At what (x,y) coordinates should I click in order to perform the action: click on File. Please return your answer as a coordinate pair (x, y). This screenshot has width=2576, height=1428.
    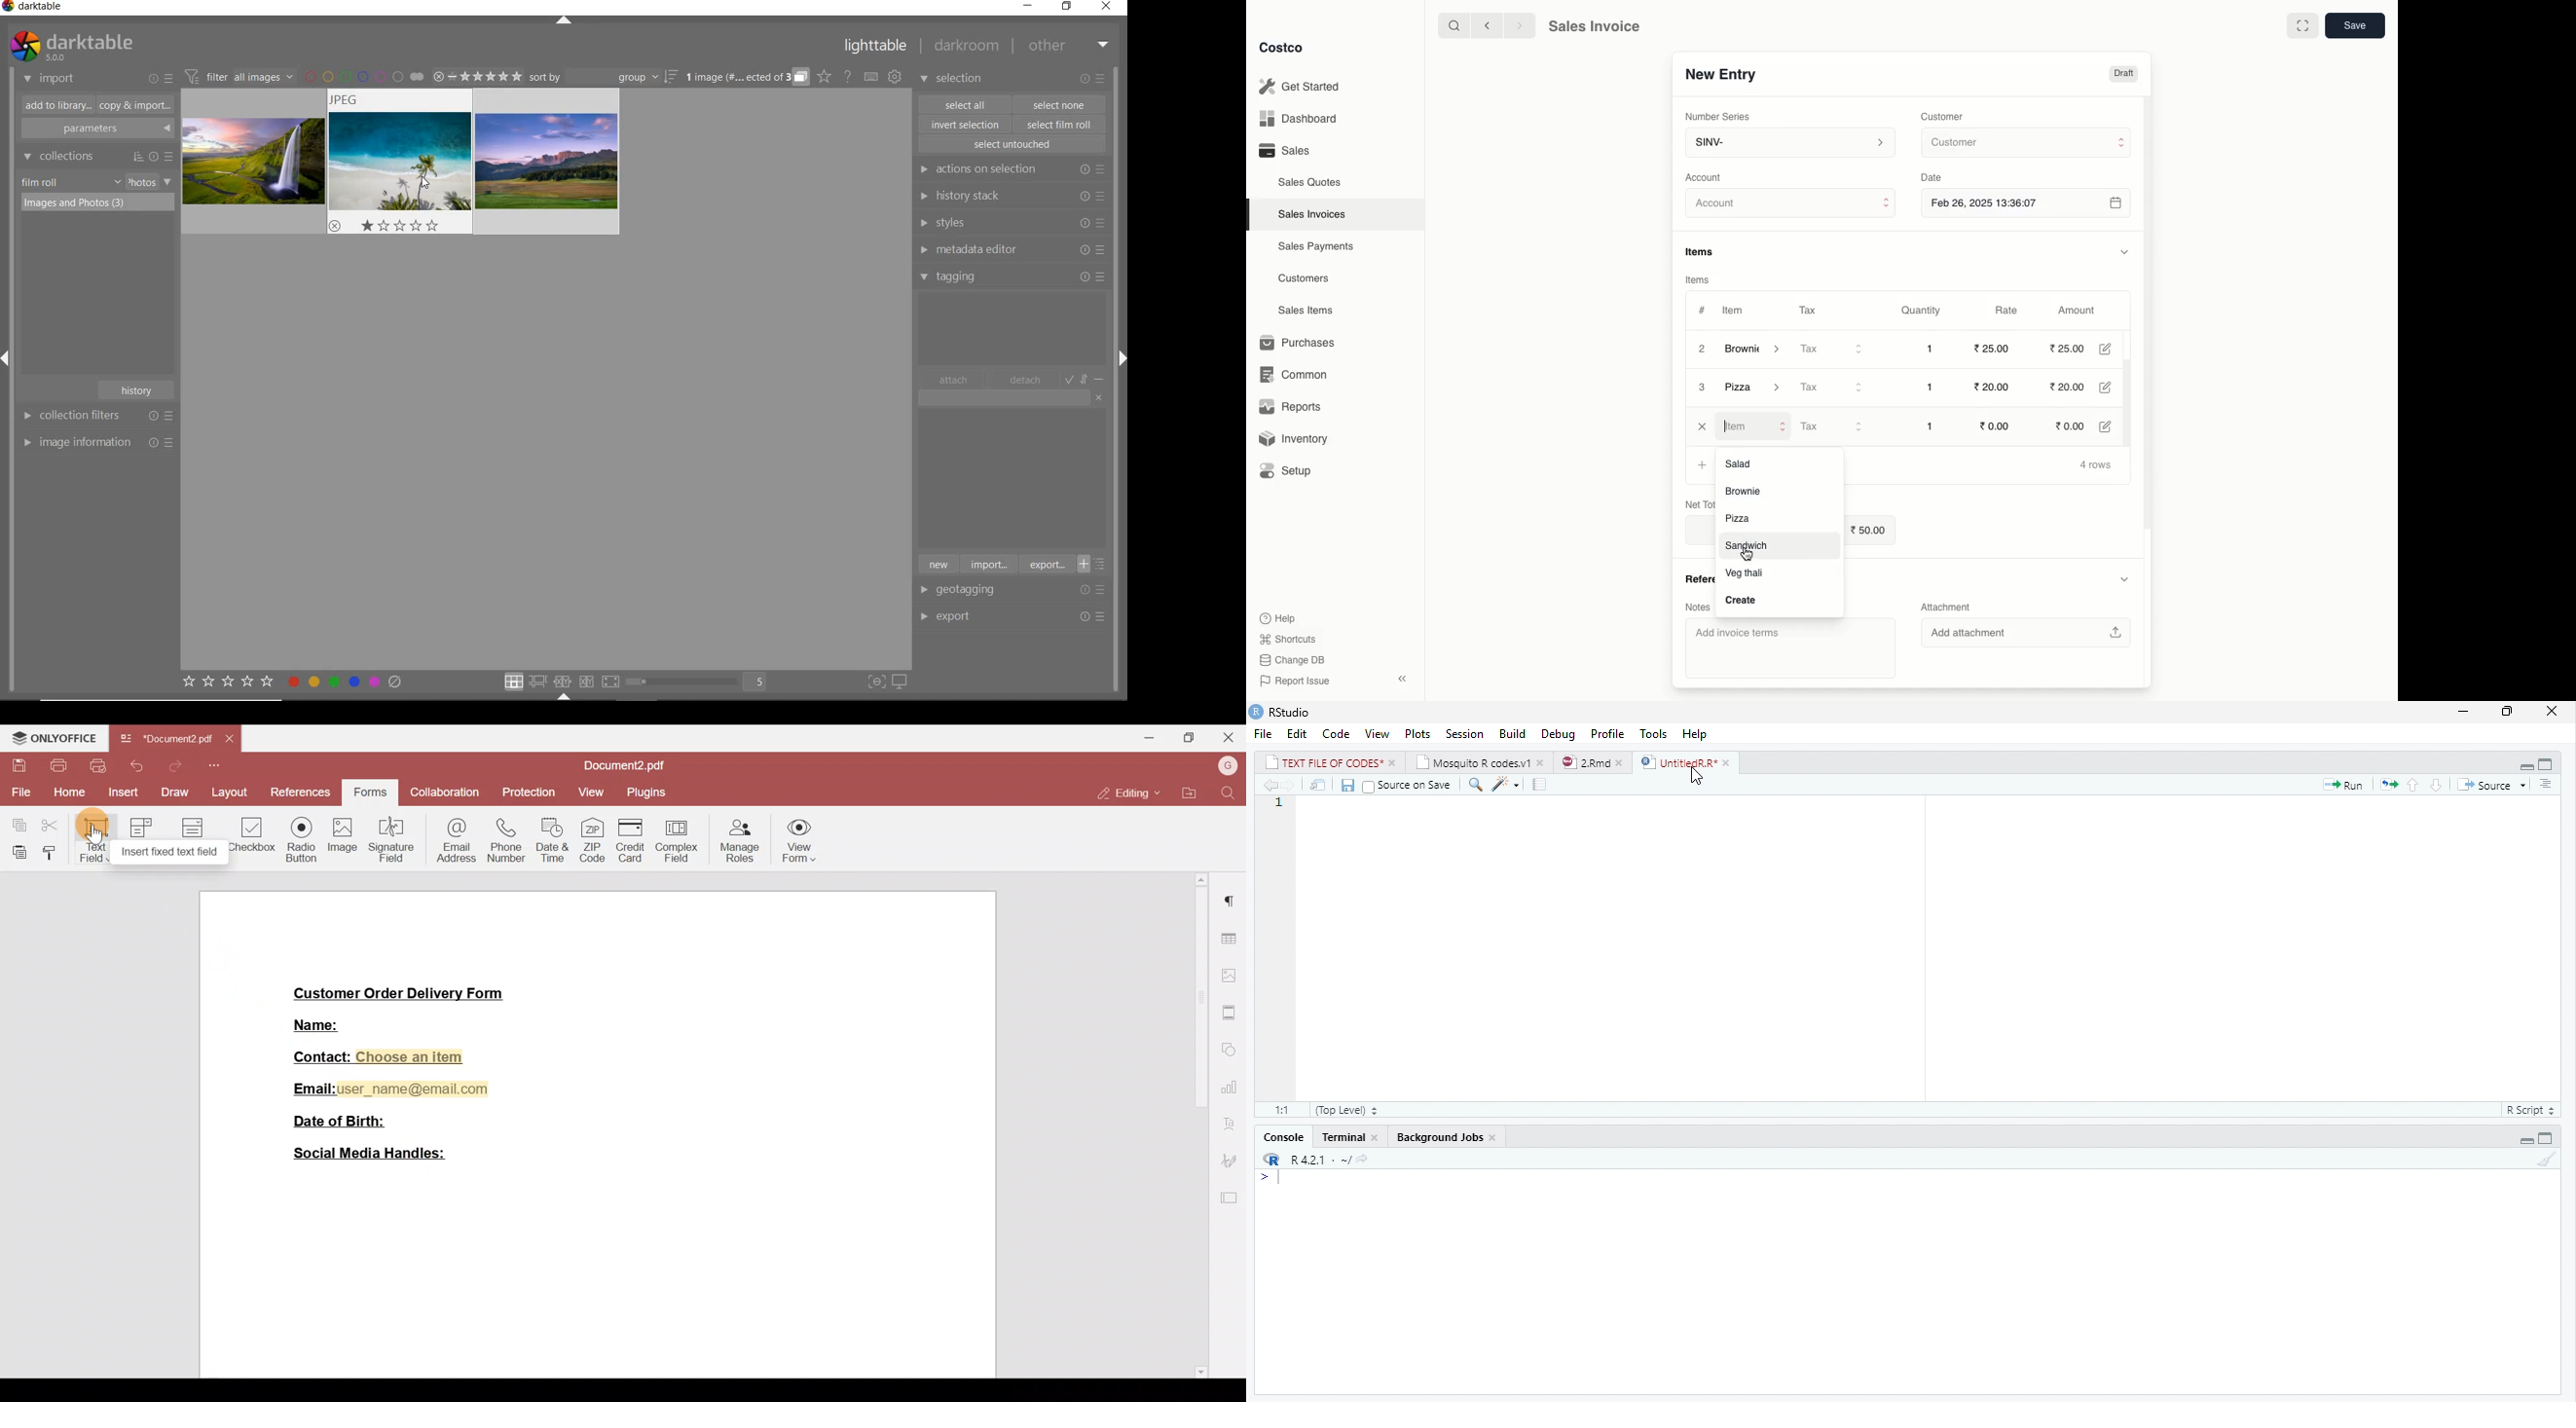
    Looking at the image, I should click on (1265, 733).